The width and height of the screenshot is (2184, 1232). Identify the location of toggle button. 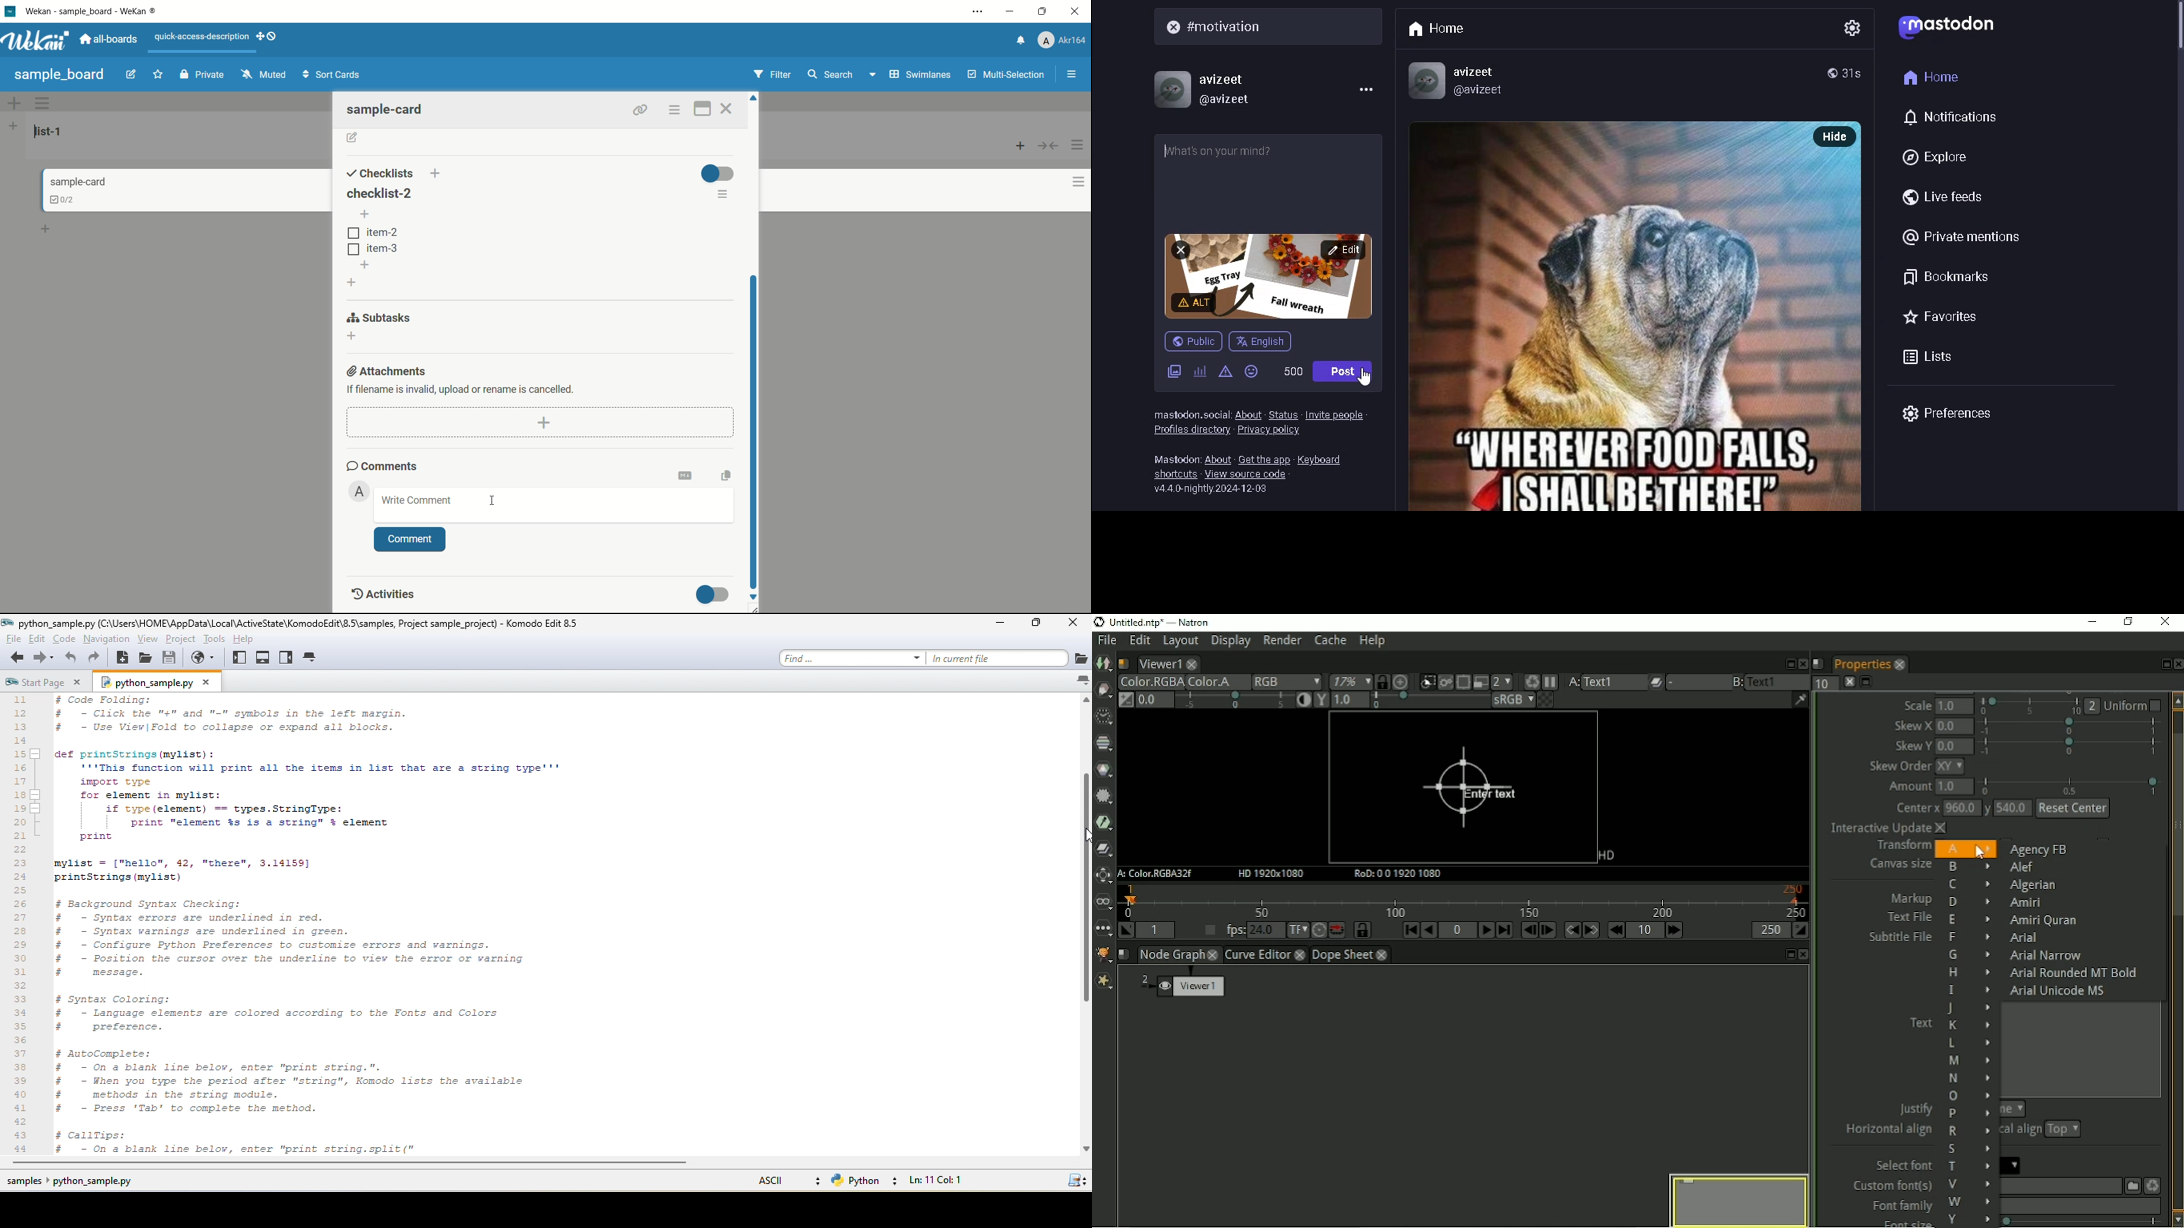
(714, 594).